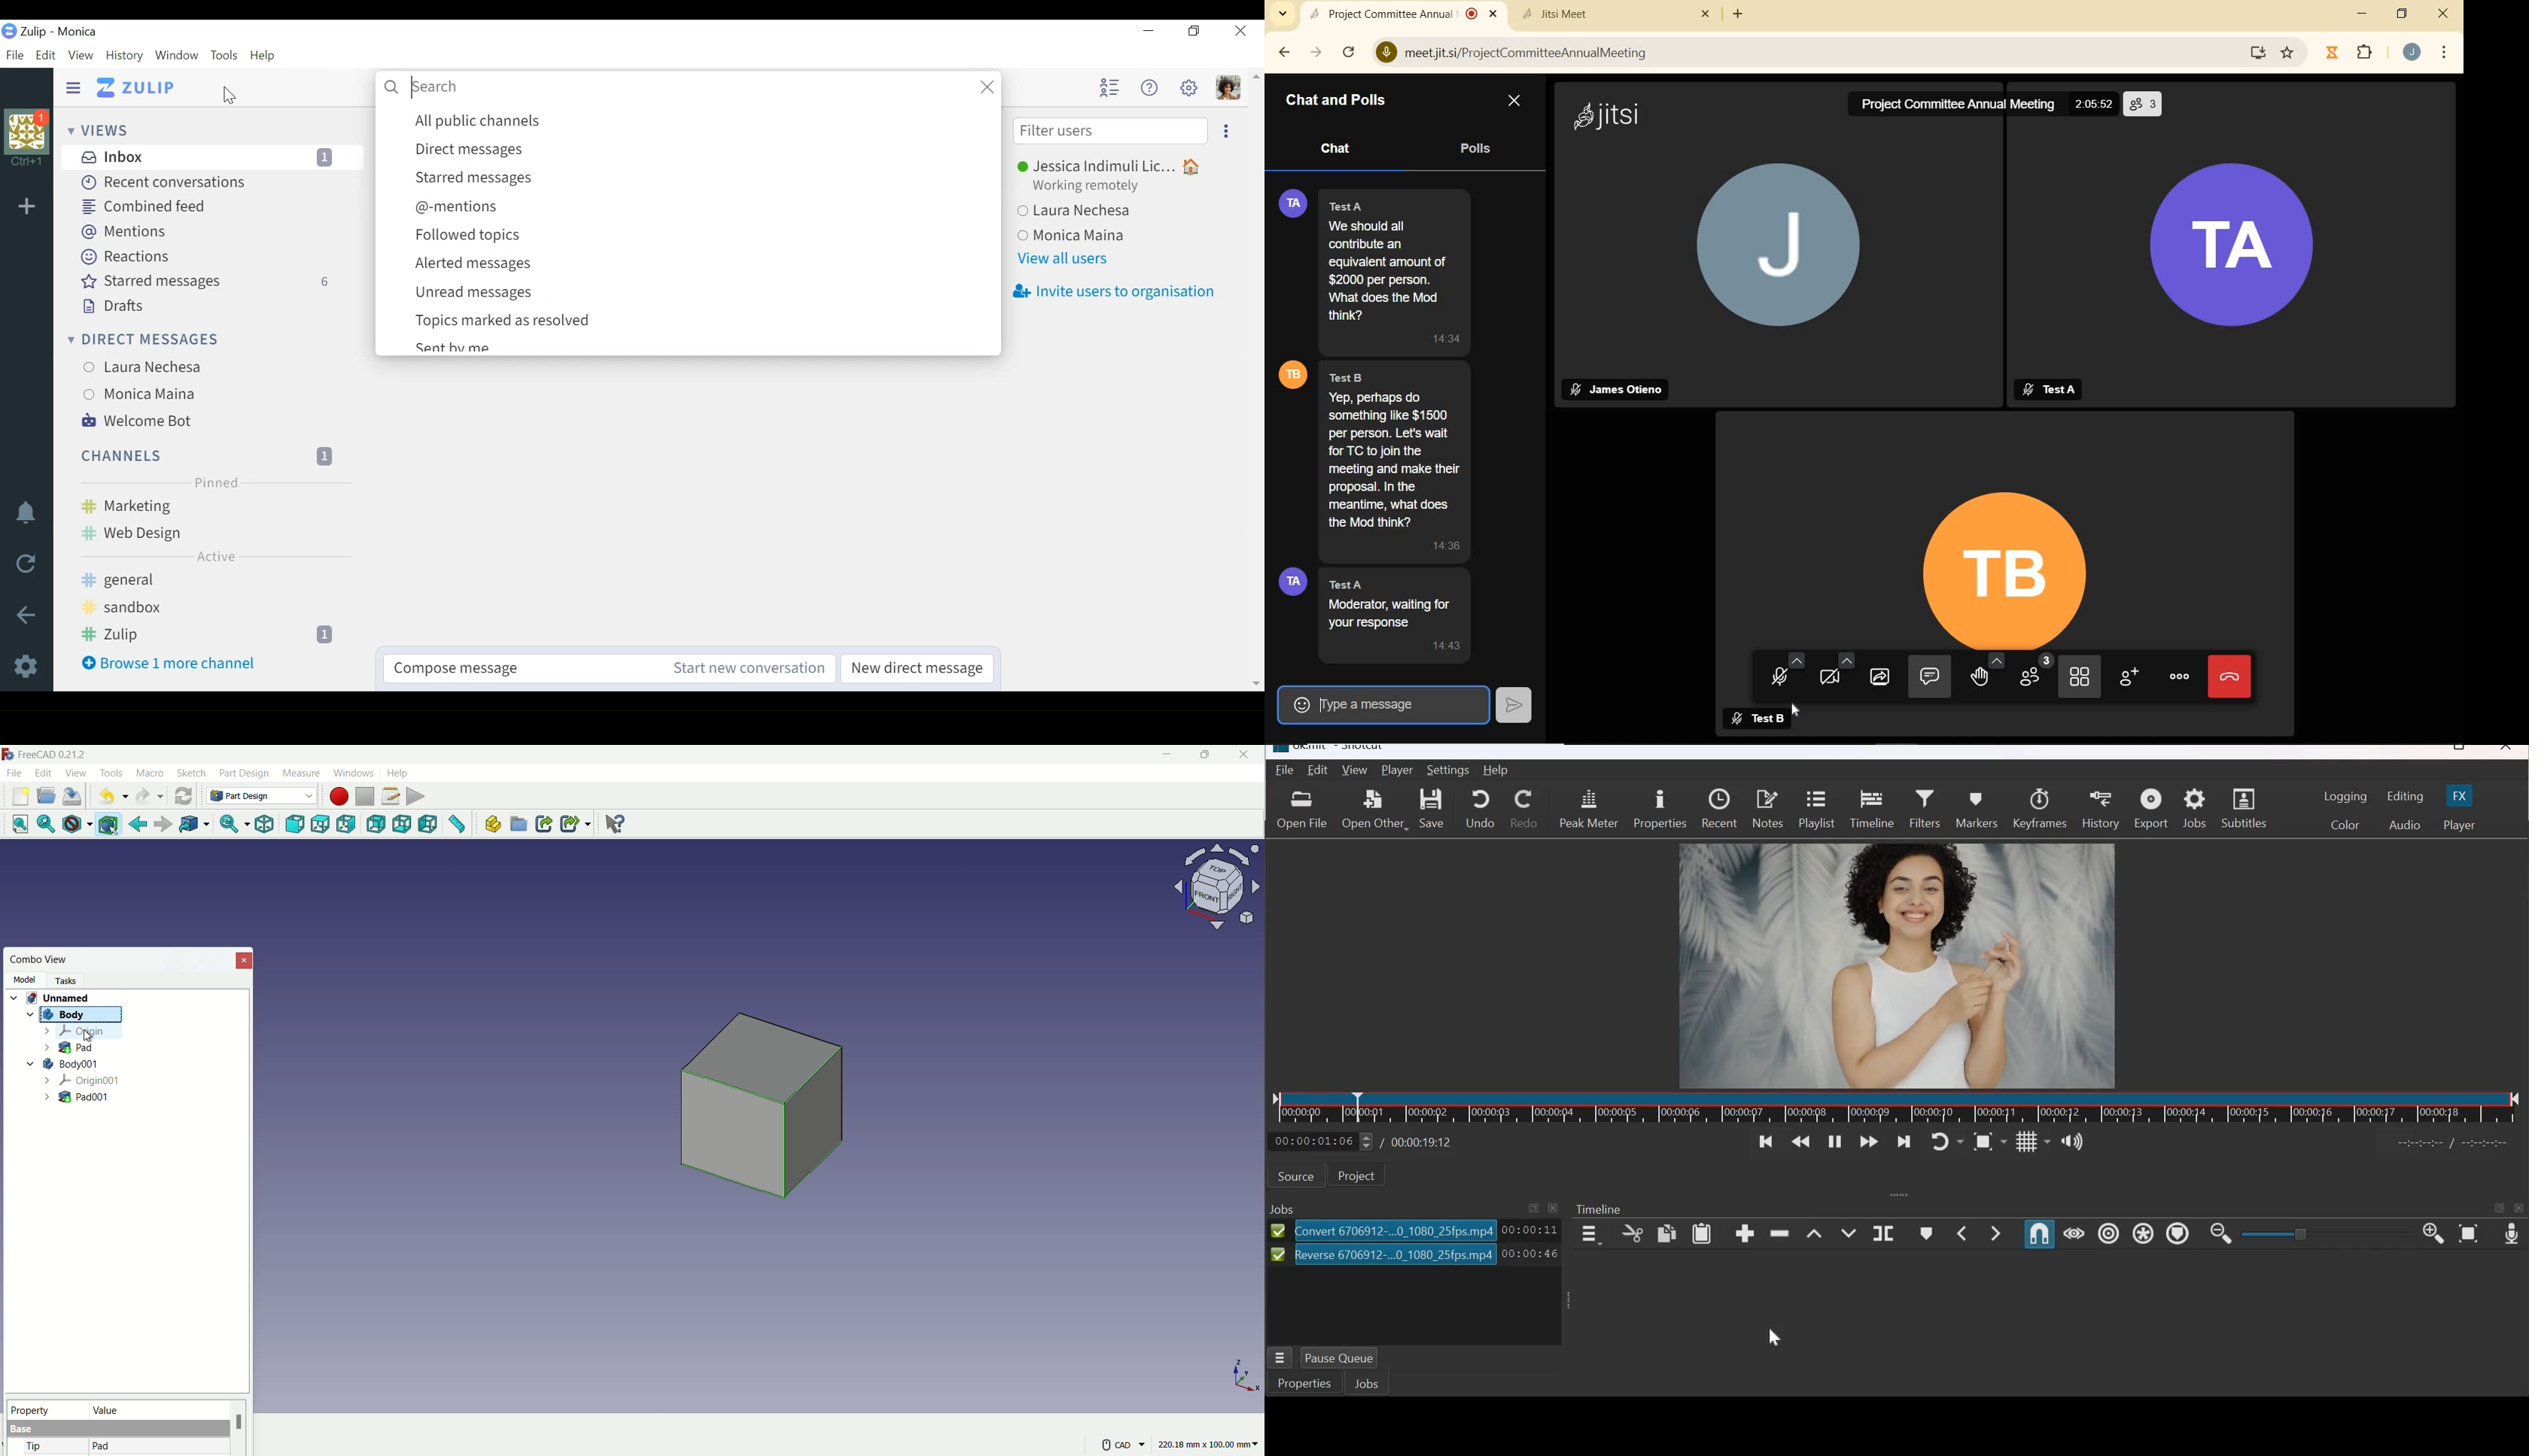  Describe the element at coordinates (217, 635) in the screenshot. I see `channel` at that location.